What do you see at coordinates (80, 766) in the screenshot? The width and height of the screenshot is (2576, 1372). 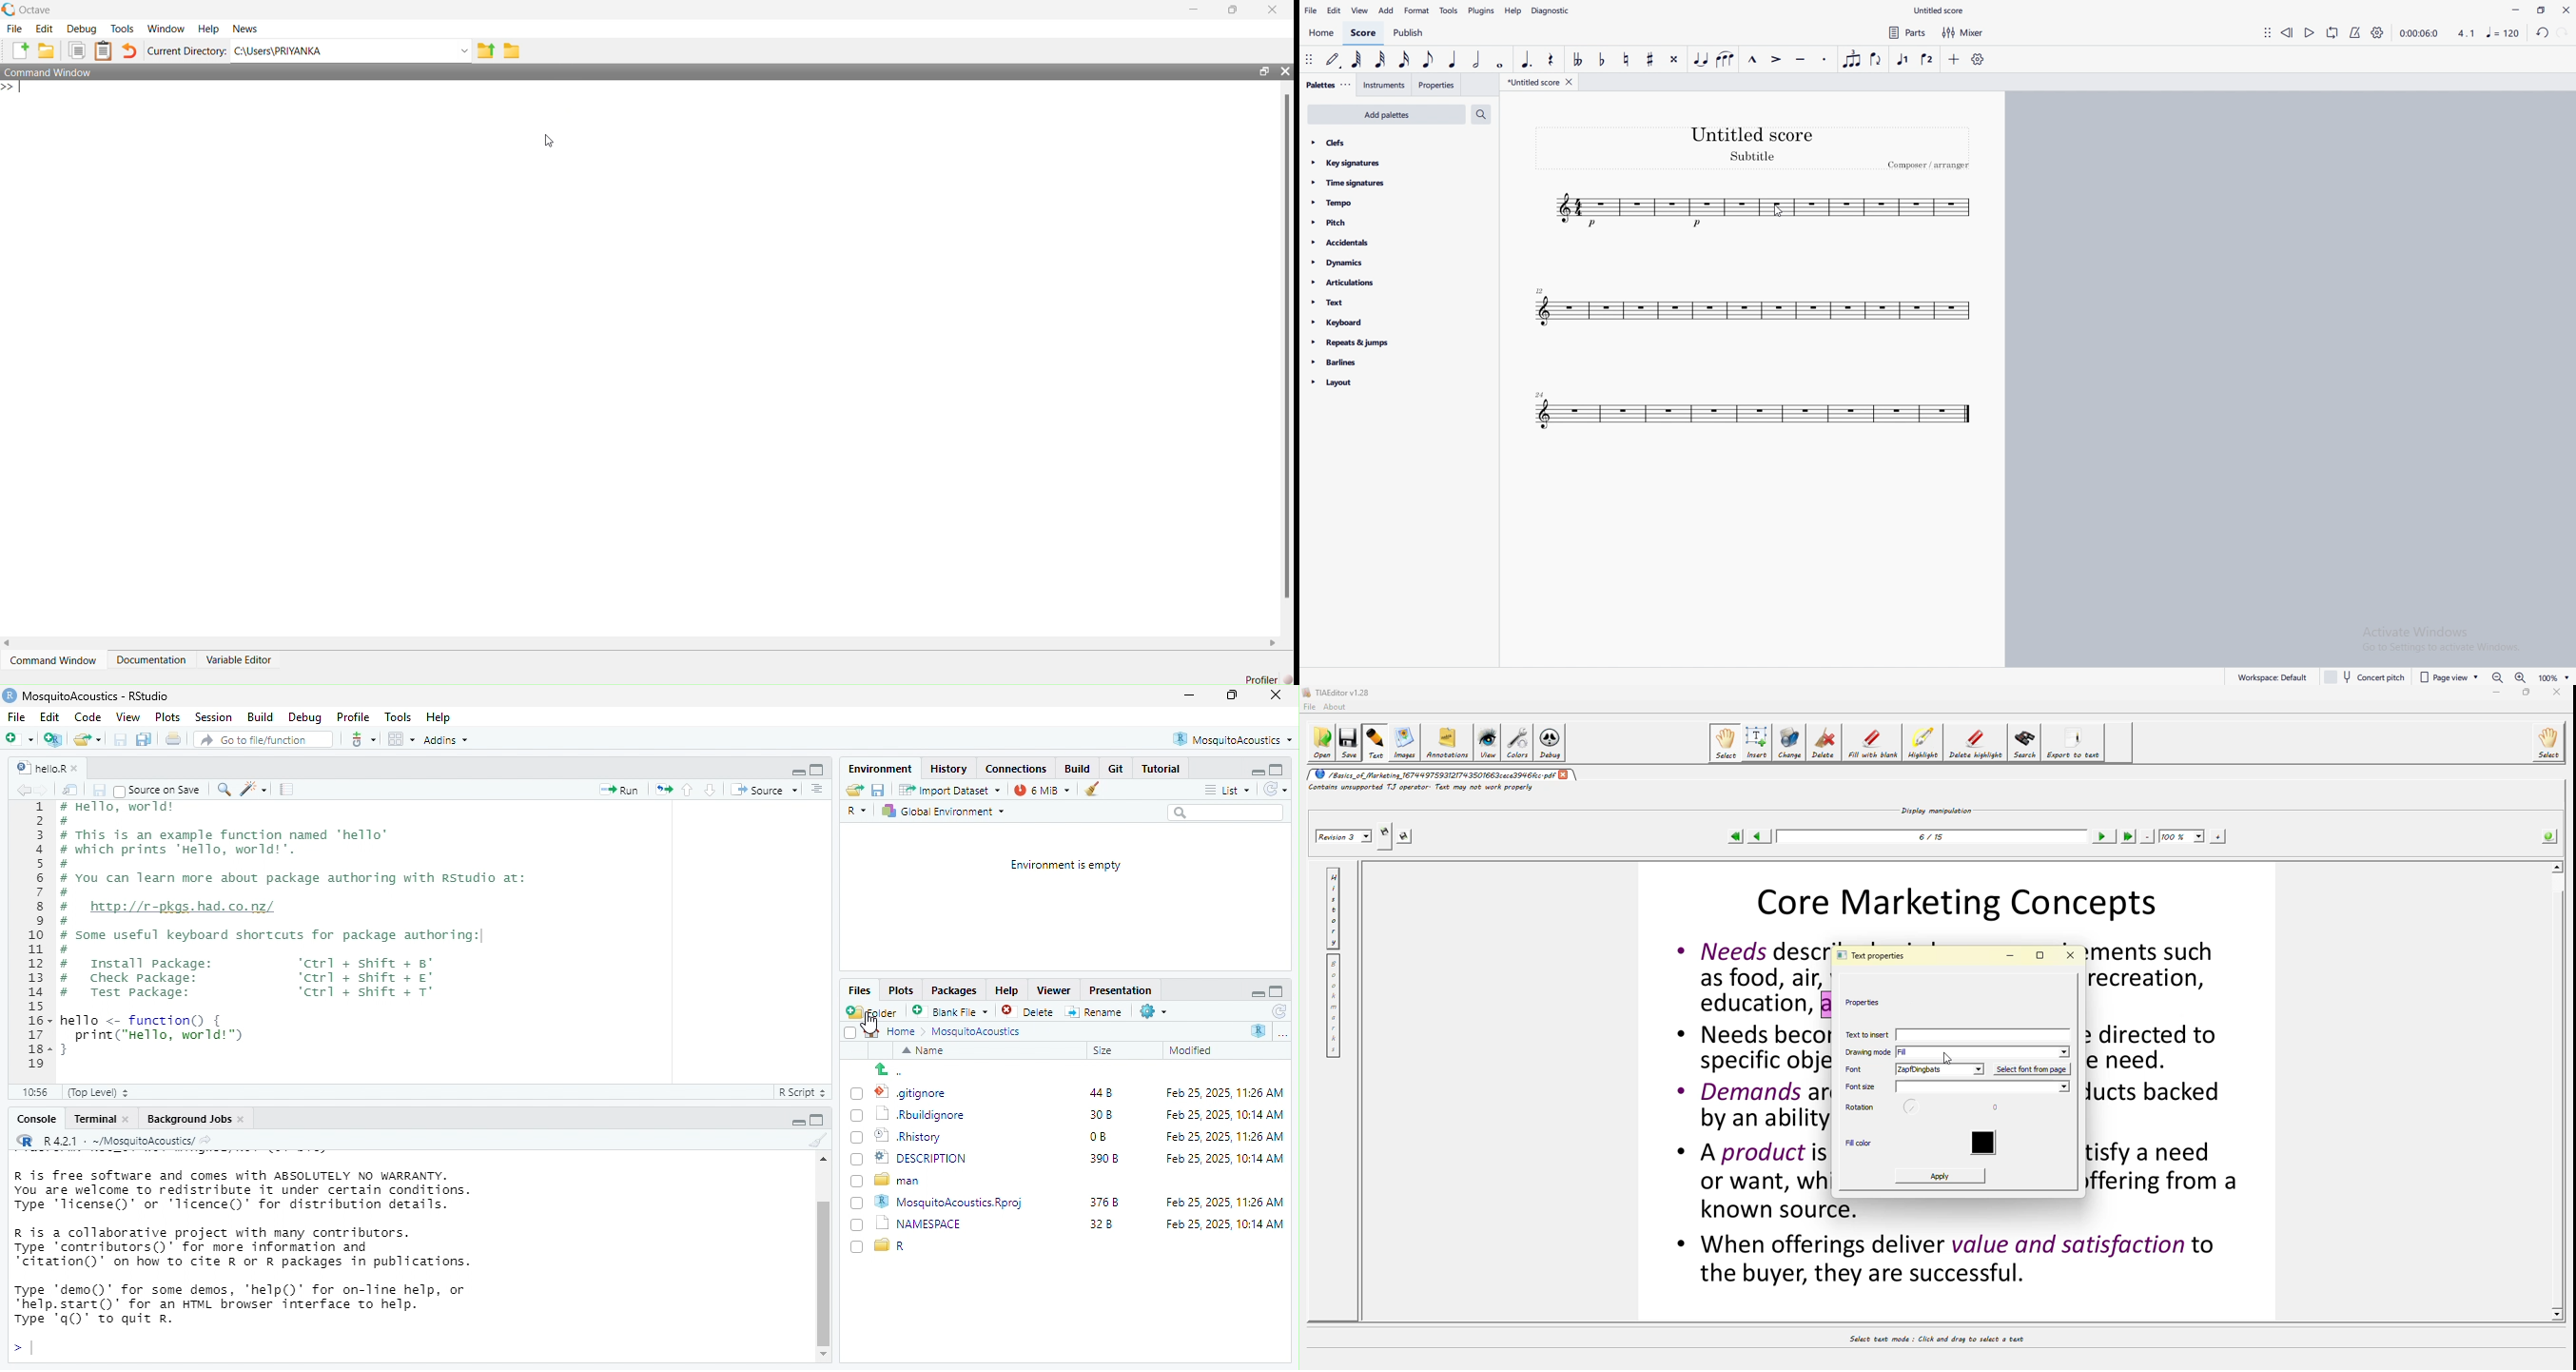 I see `close` at bounding box center [80, 766].